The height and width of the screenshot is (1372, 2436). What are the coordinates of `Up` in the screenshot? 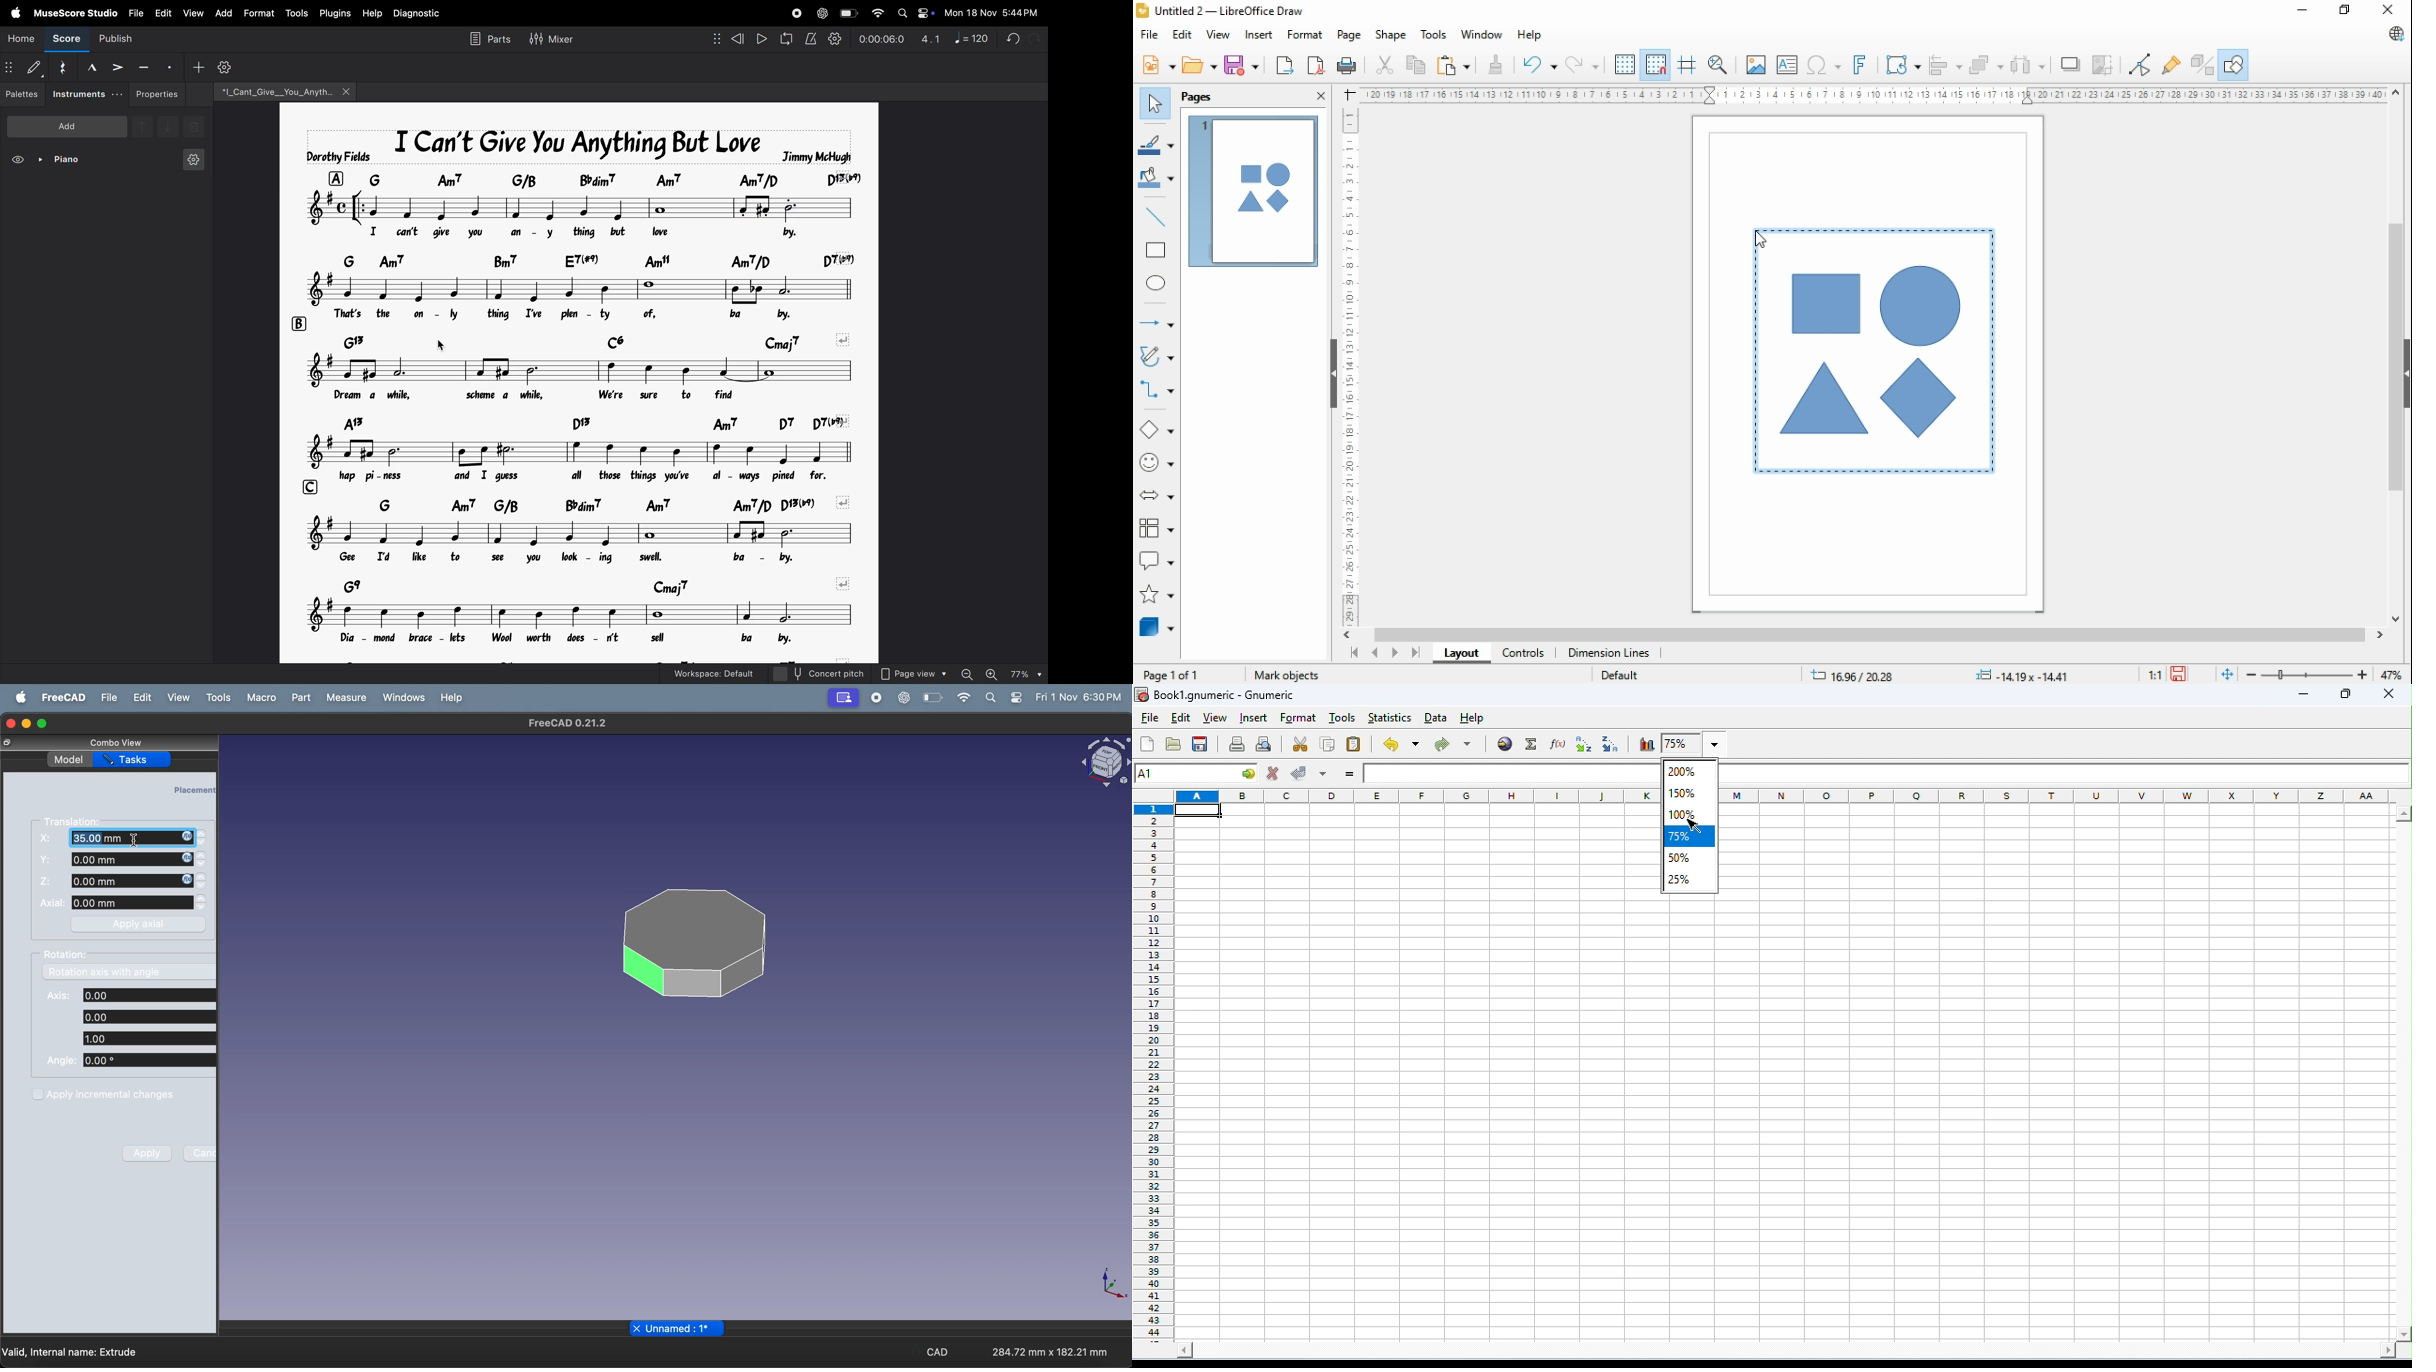 It's located at (201, 833).